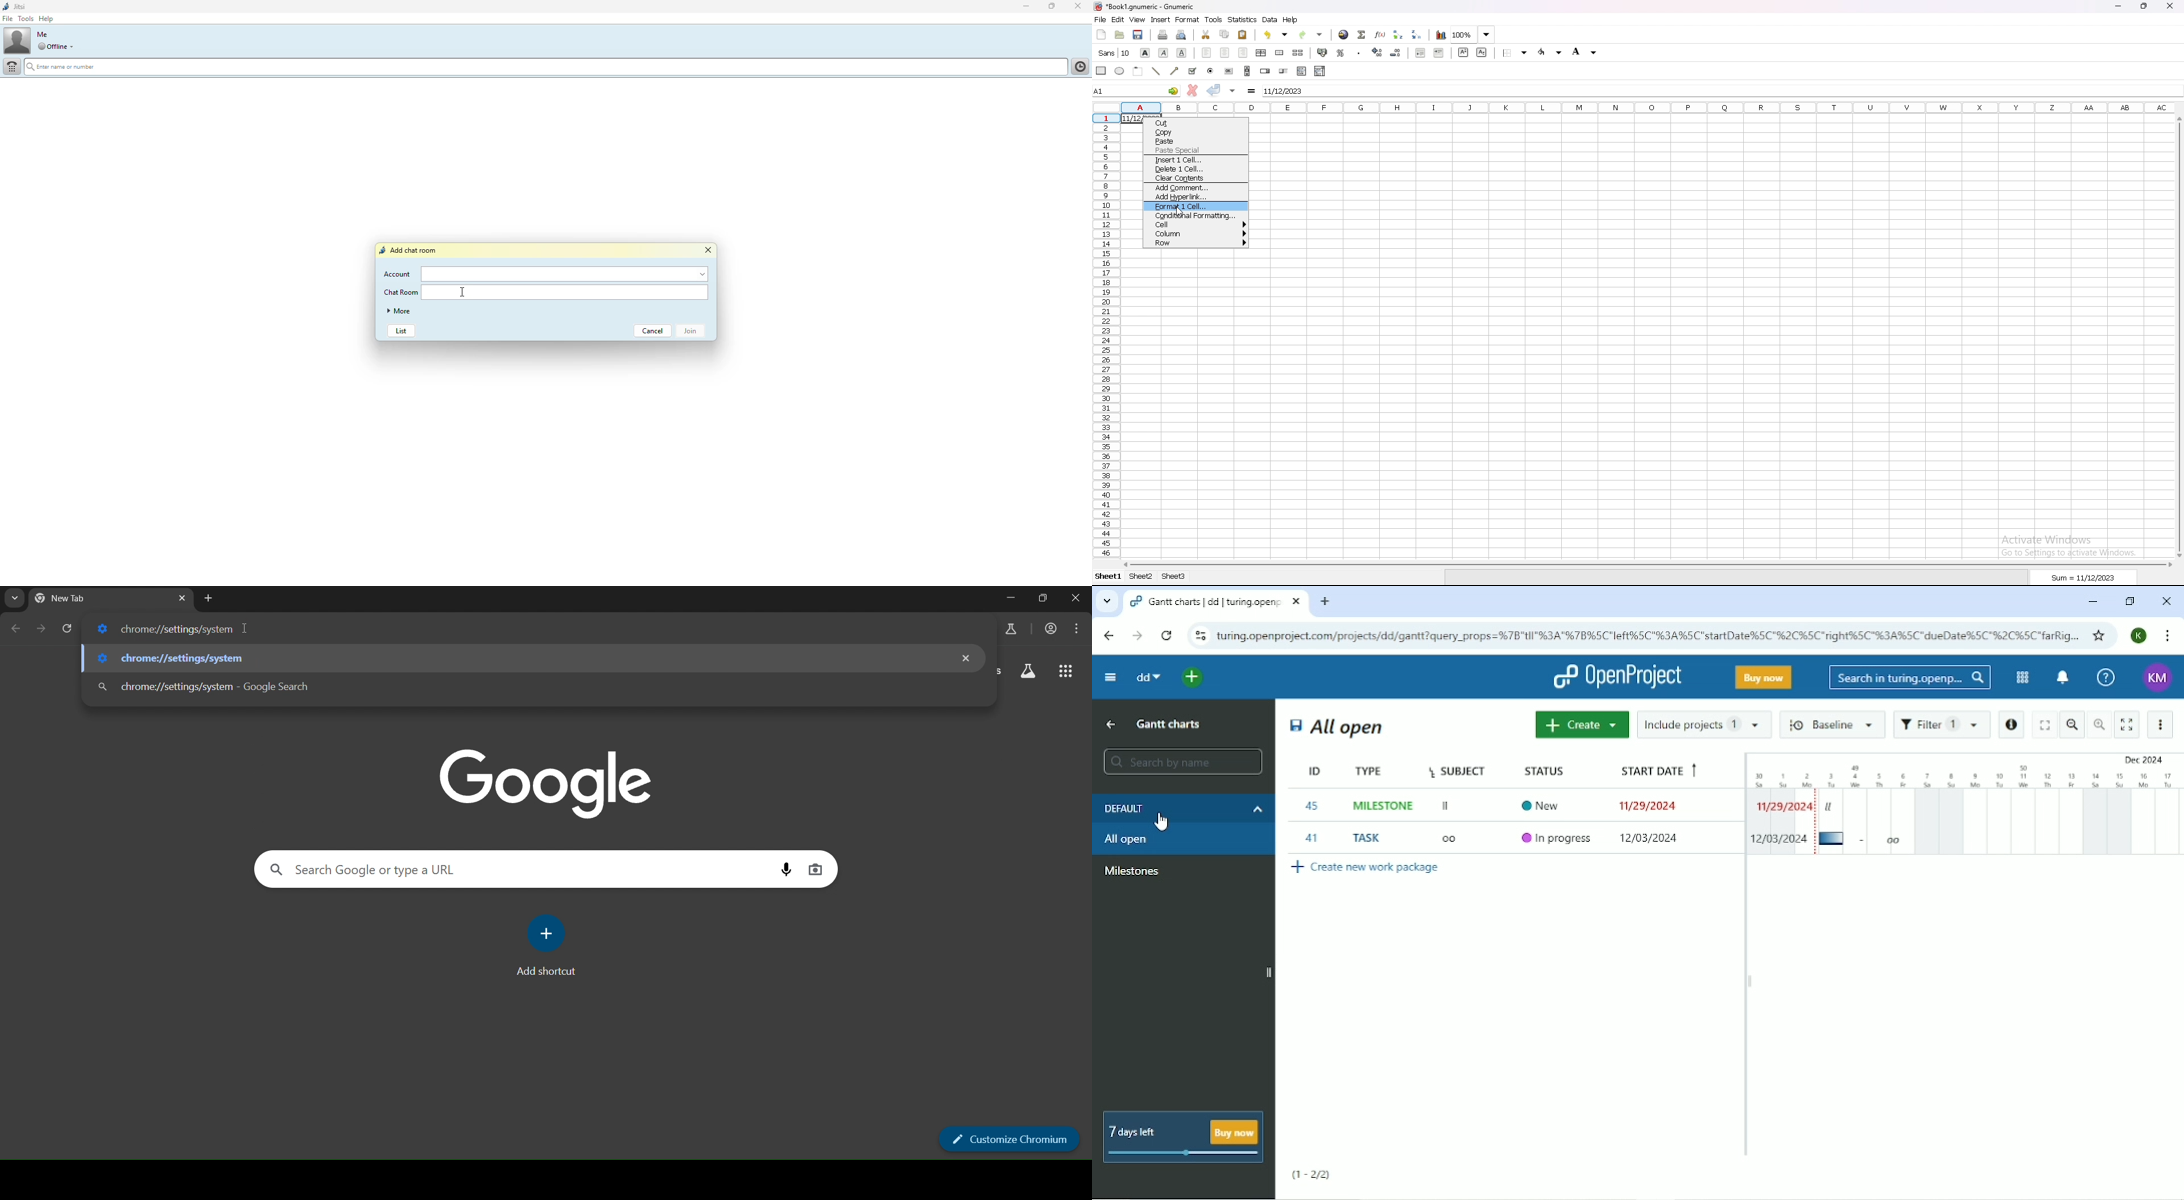 The height and width of the screenshot is (1204, 2184). What do you see at coordinates (26, 20) in the screenshot?
I see `tools` at bounding box center [26, 20].